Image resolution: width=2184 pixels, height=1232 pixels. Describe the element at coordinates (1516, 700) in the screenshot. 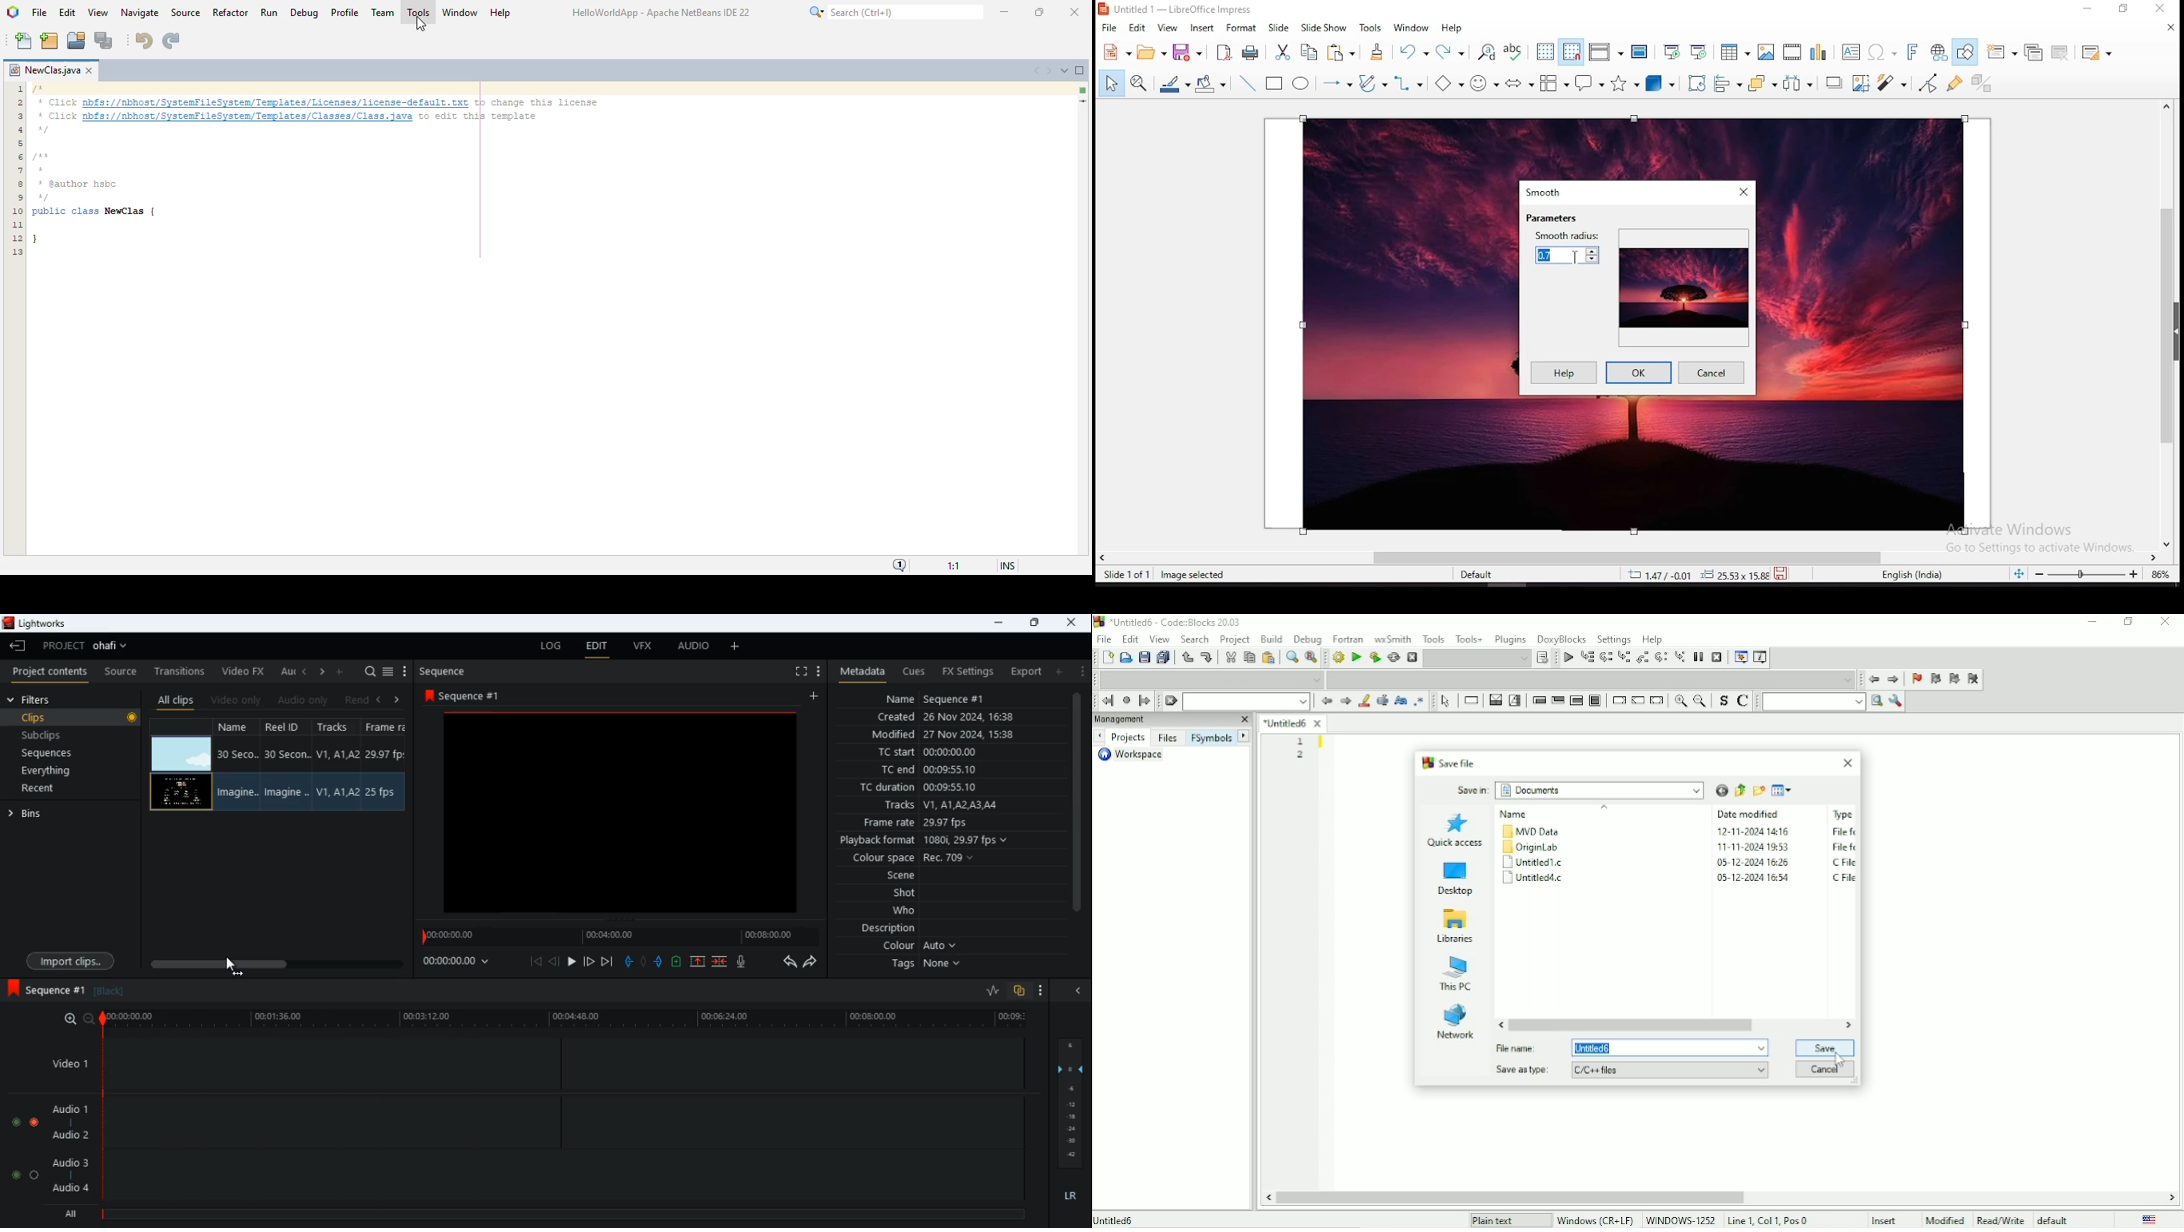

I see `Selection` at that location.